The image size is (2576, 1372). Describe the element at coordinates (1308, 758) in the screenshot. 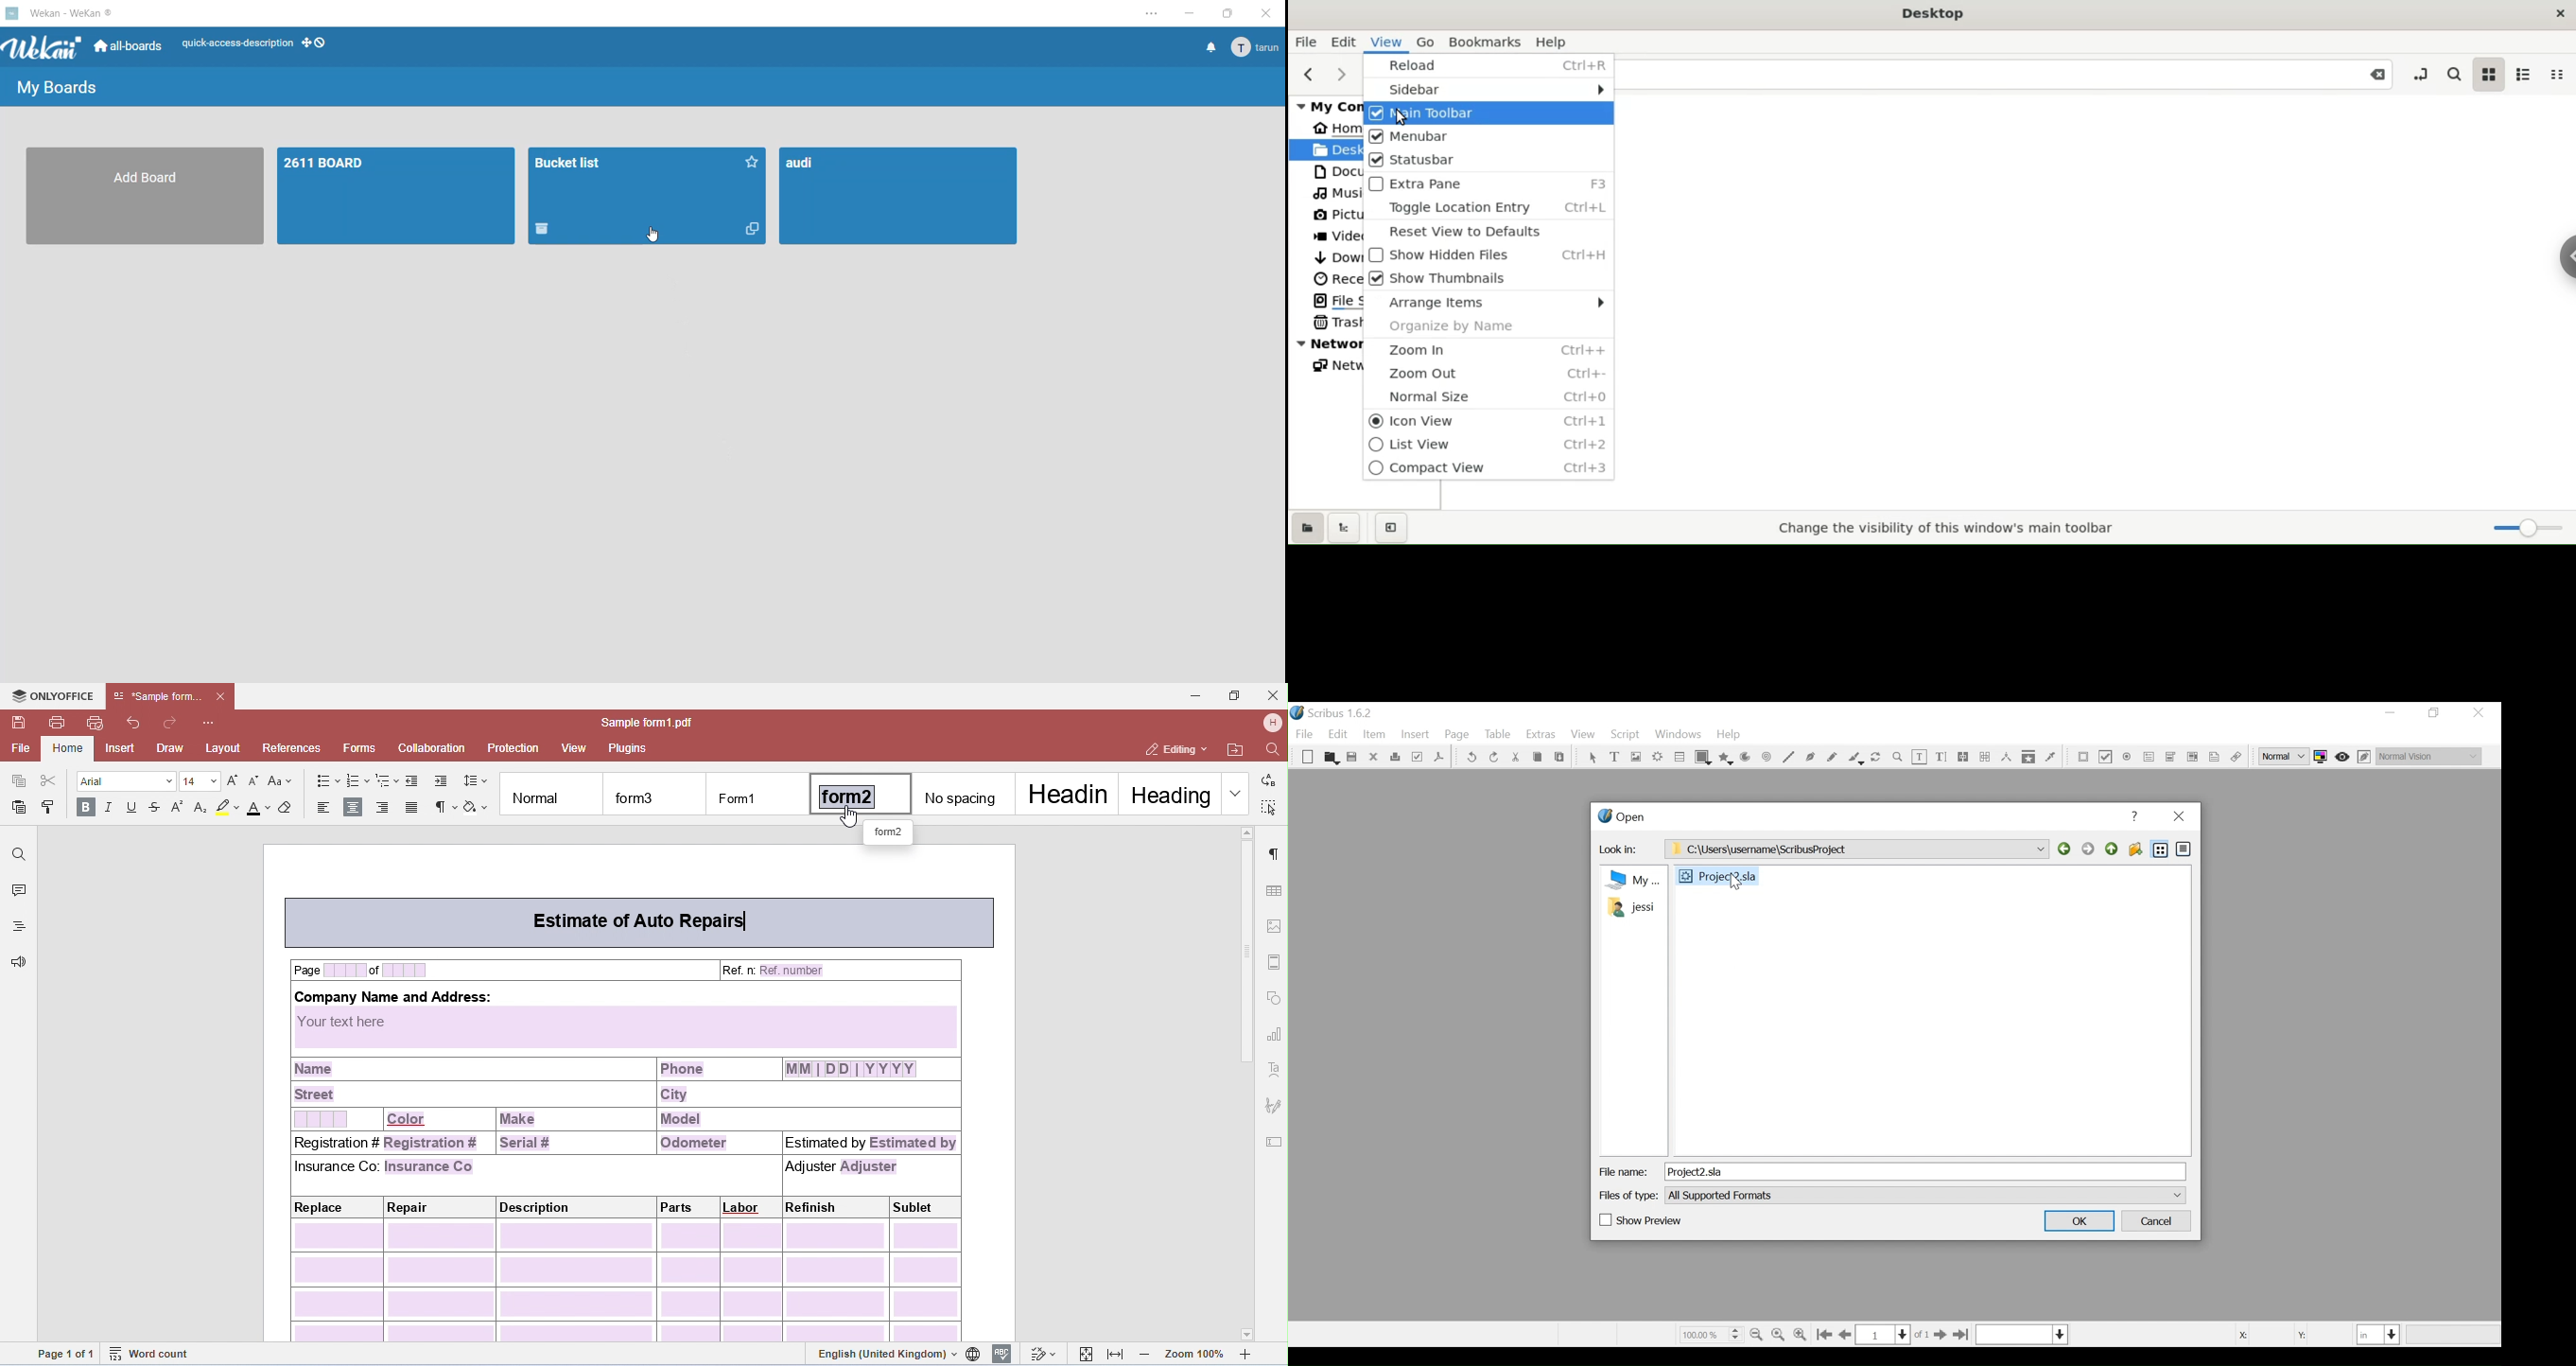

I see `New` at that location.